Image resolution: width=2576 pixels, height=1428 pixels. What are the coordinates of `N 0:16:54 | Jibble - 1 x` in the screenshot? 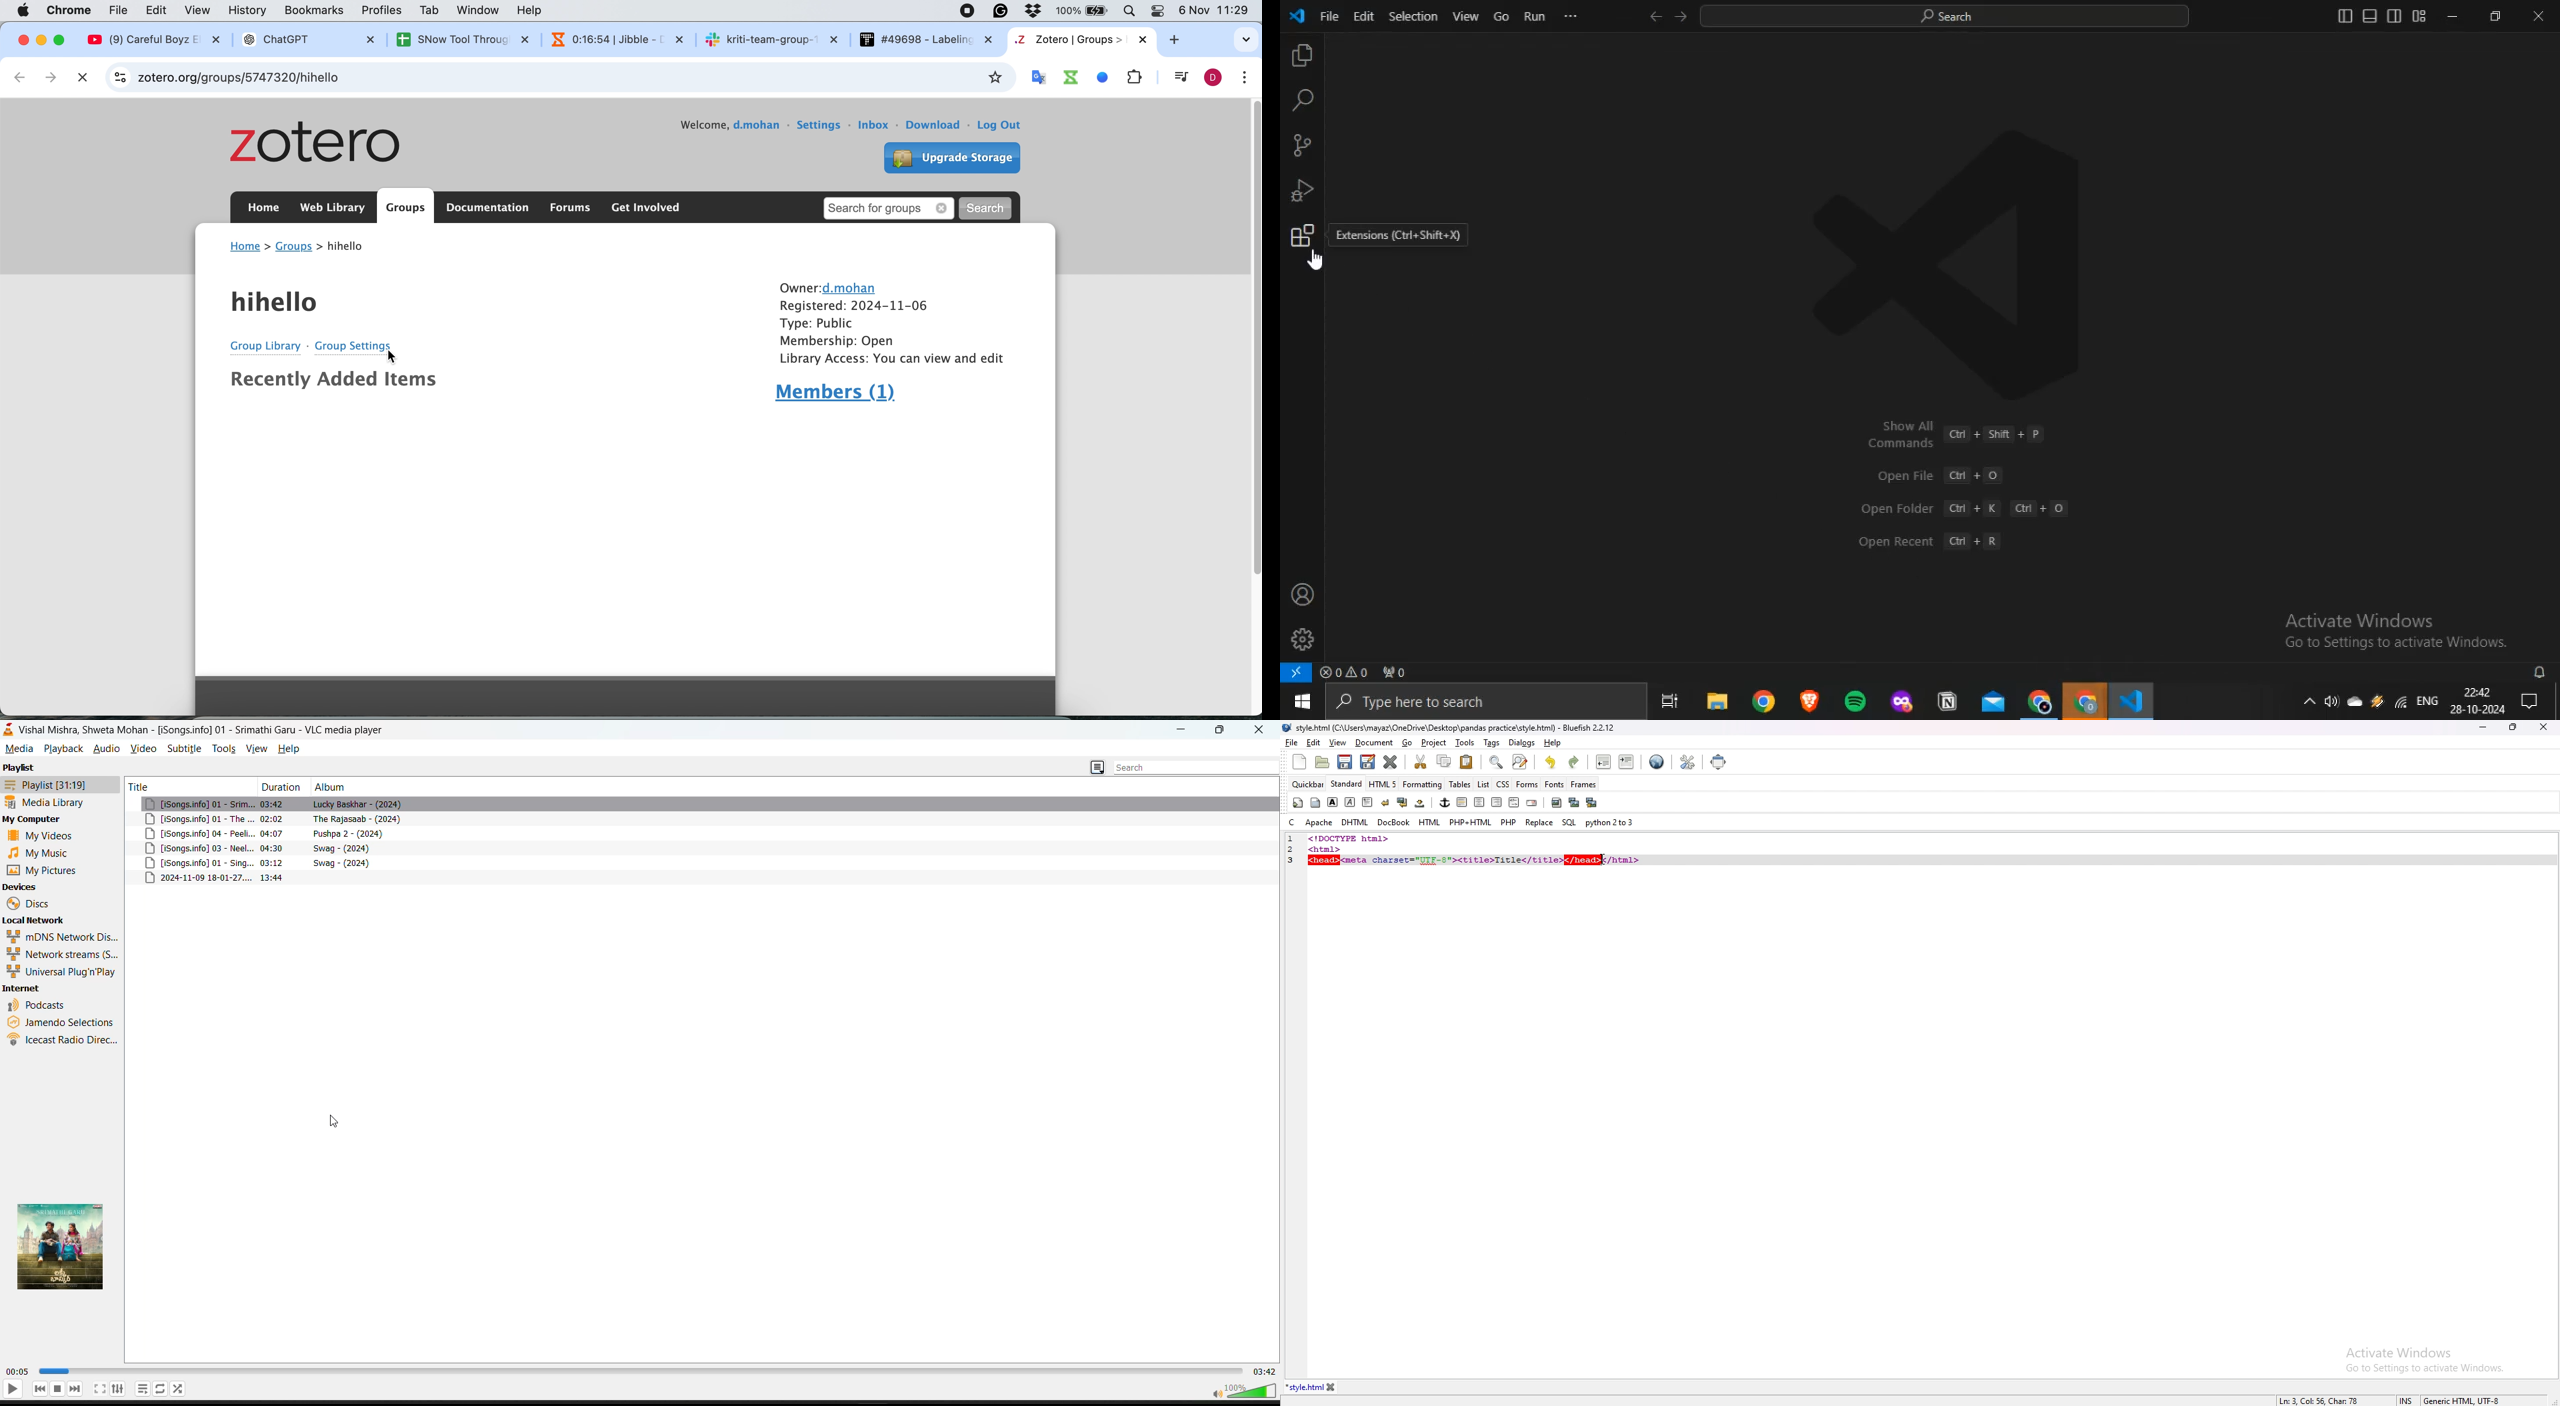 It's located at (610, 38).